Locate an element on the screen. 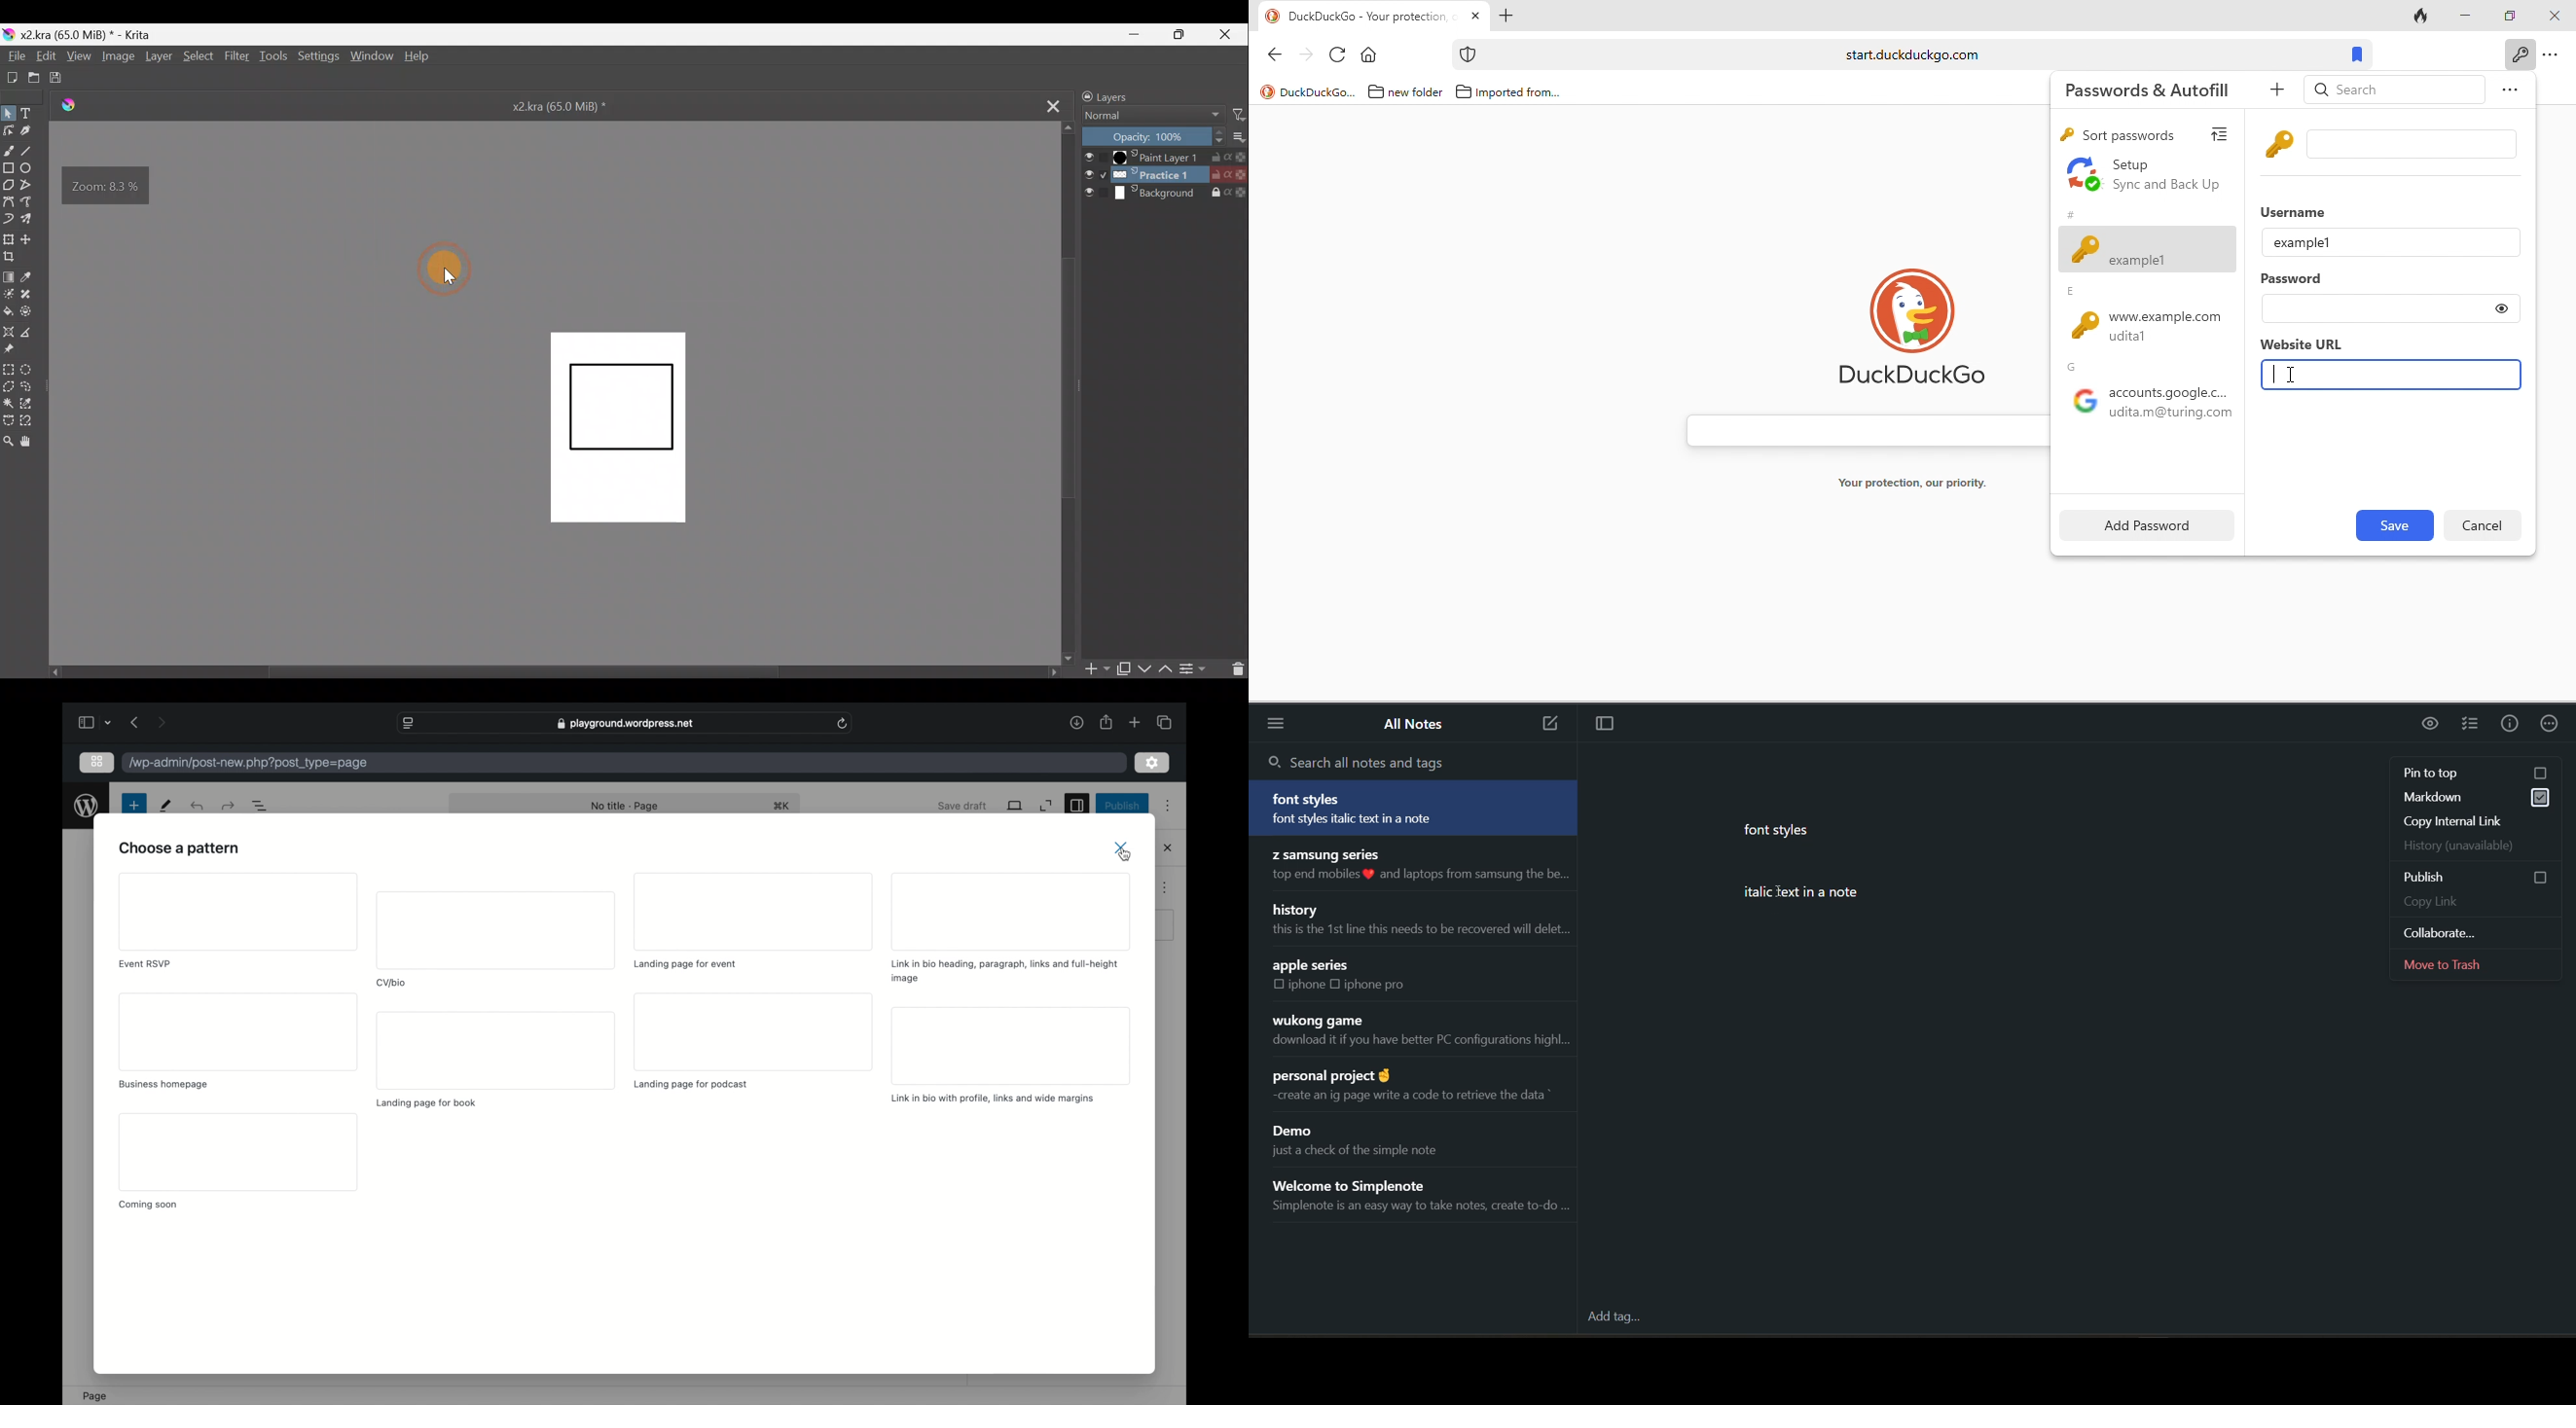 The width and height of the screenshot is (2576, 1428). note title and preview is located at coordinates (1372, 1139).